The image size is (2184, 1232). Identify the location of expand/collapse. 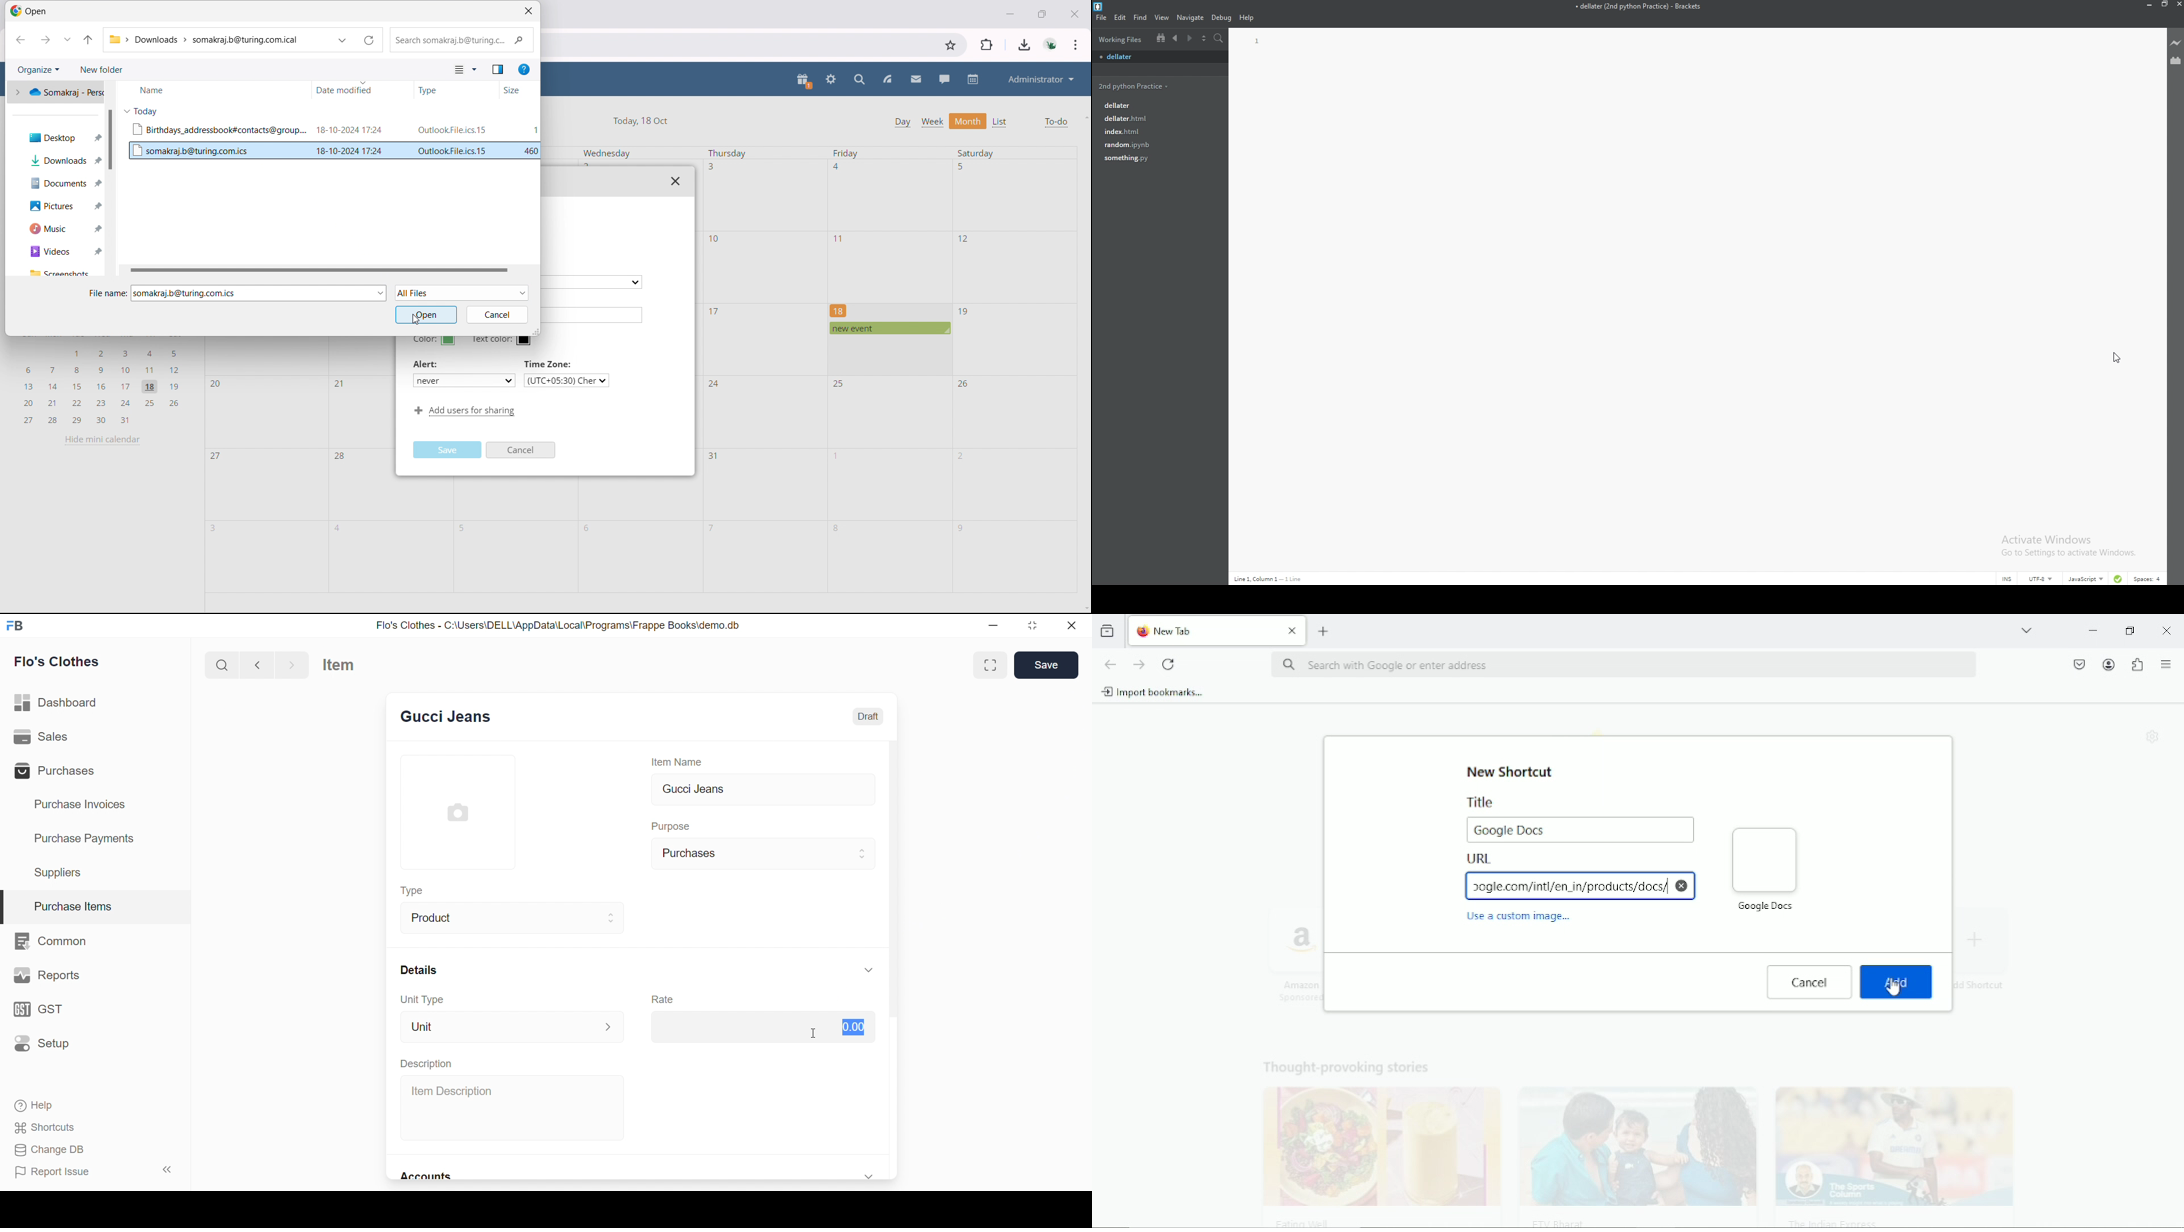
(870, 1175).